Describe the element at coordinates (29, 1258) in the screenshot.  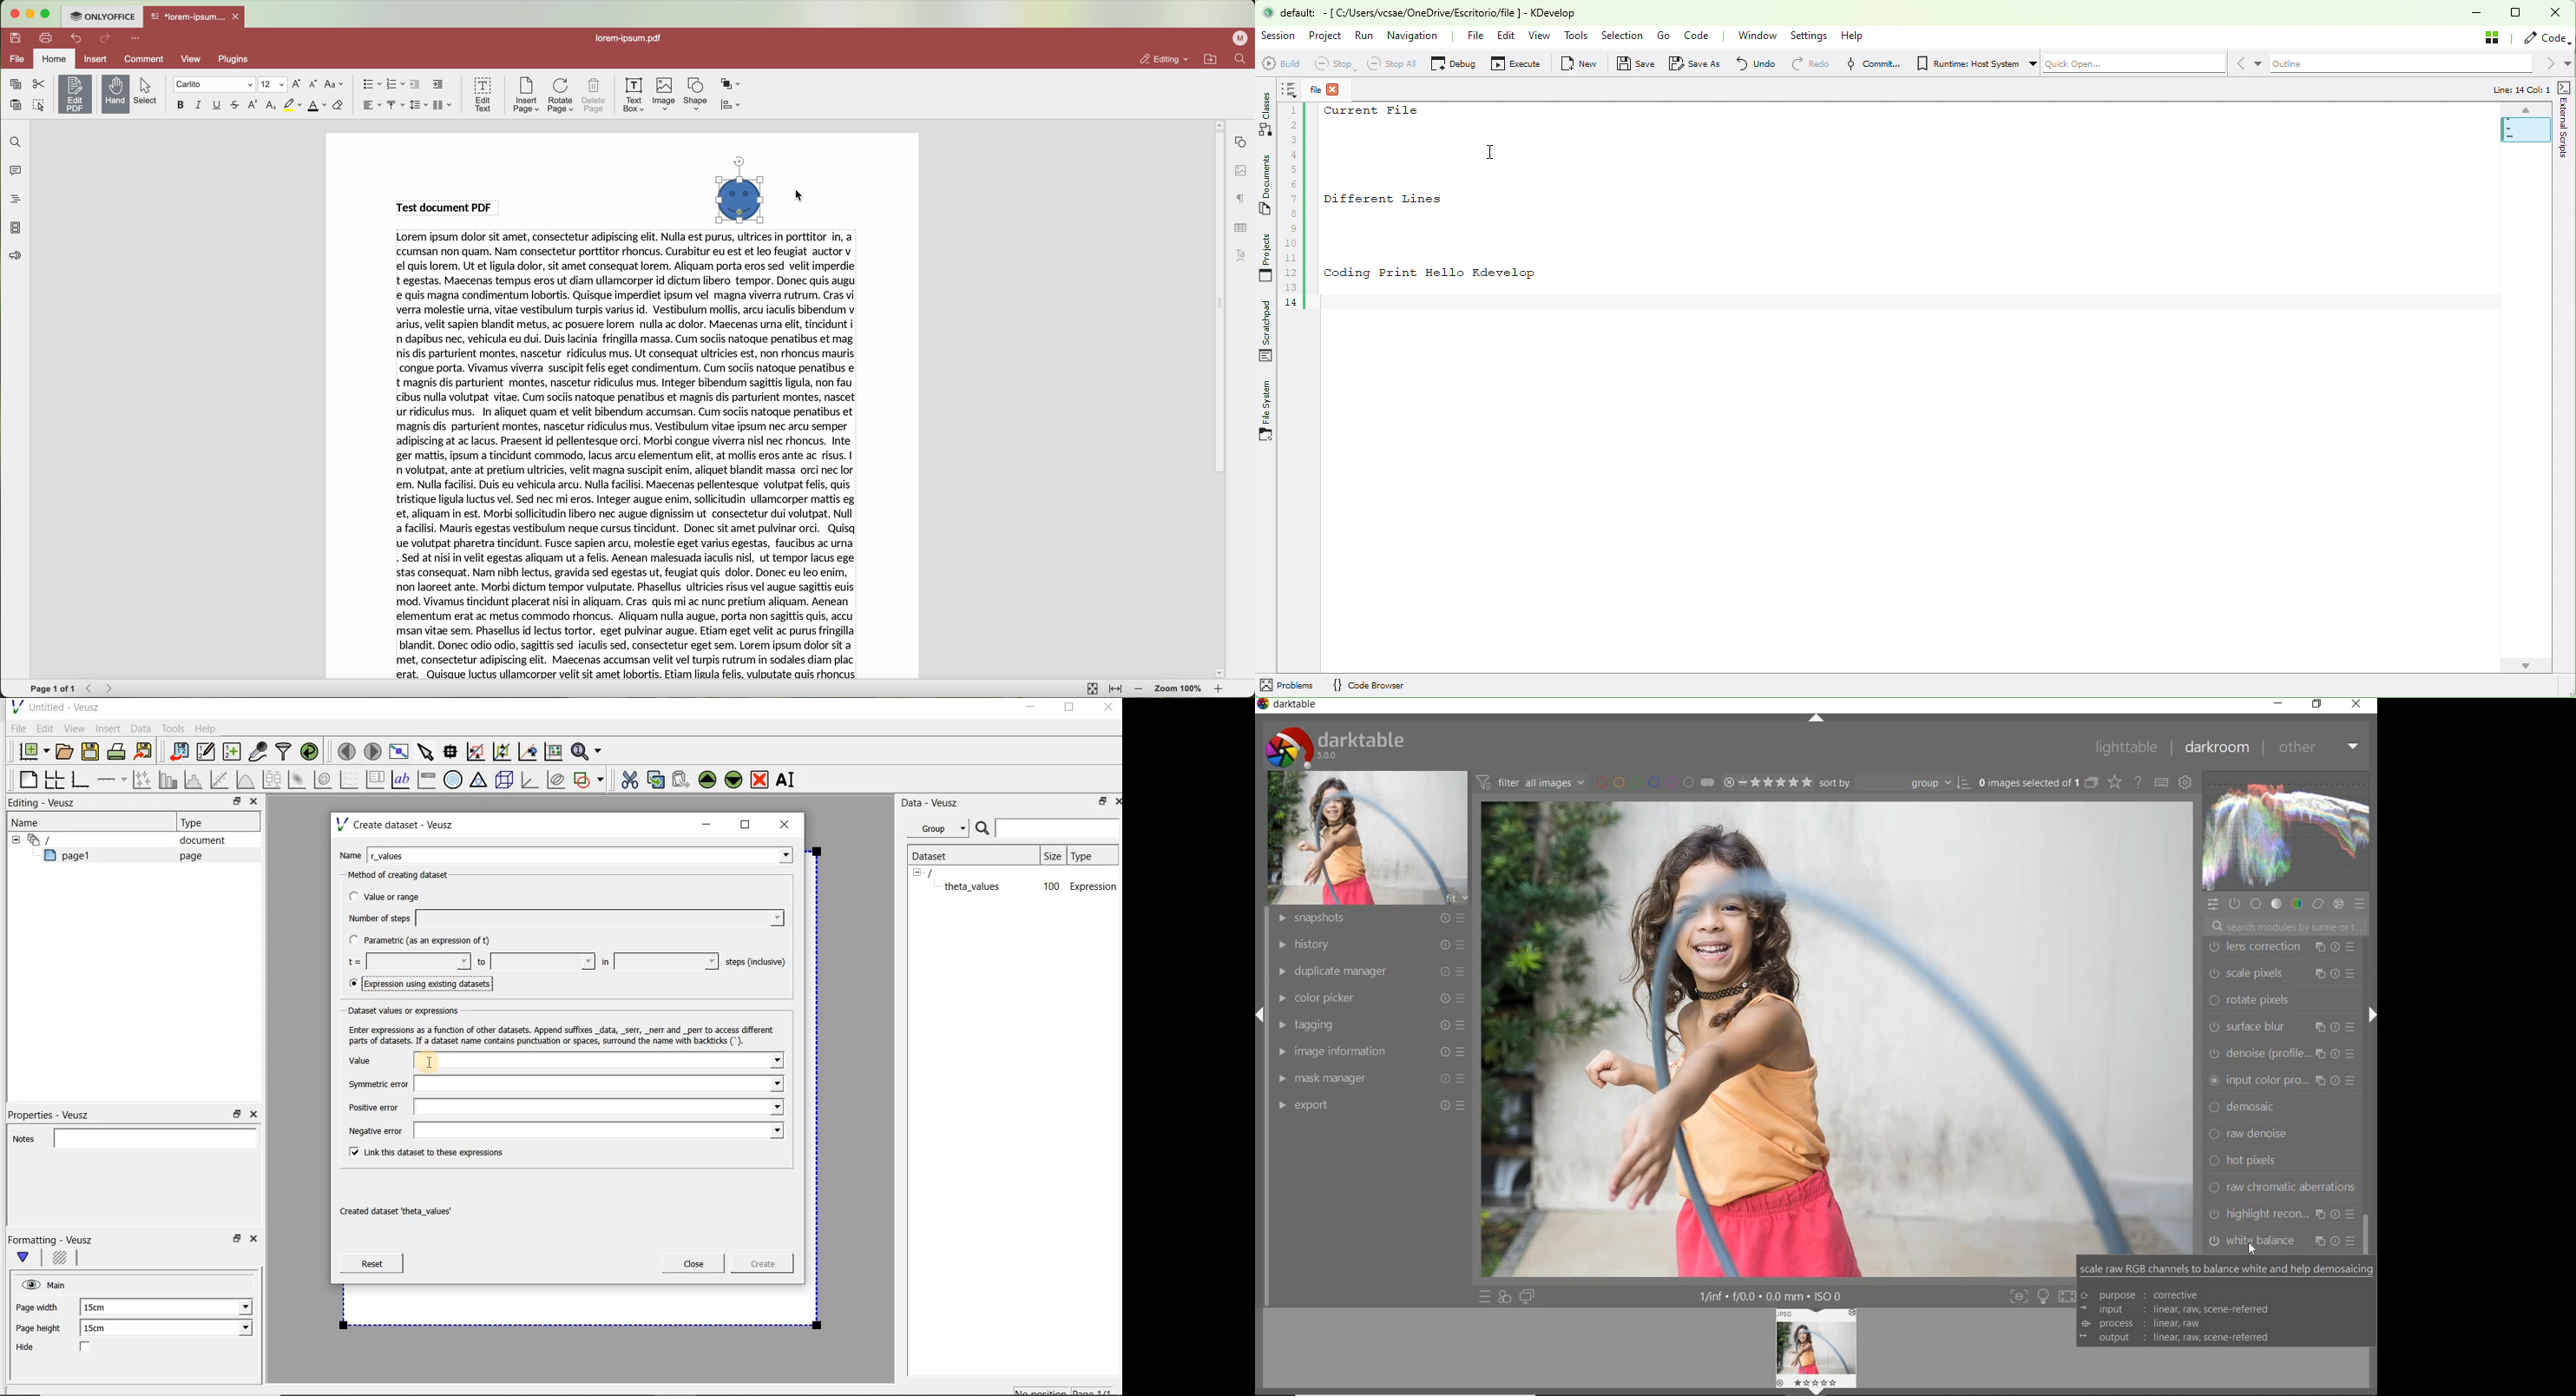
I see `Main formatting` at that location.